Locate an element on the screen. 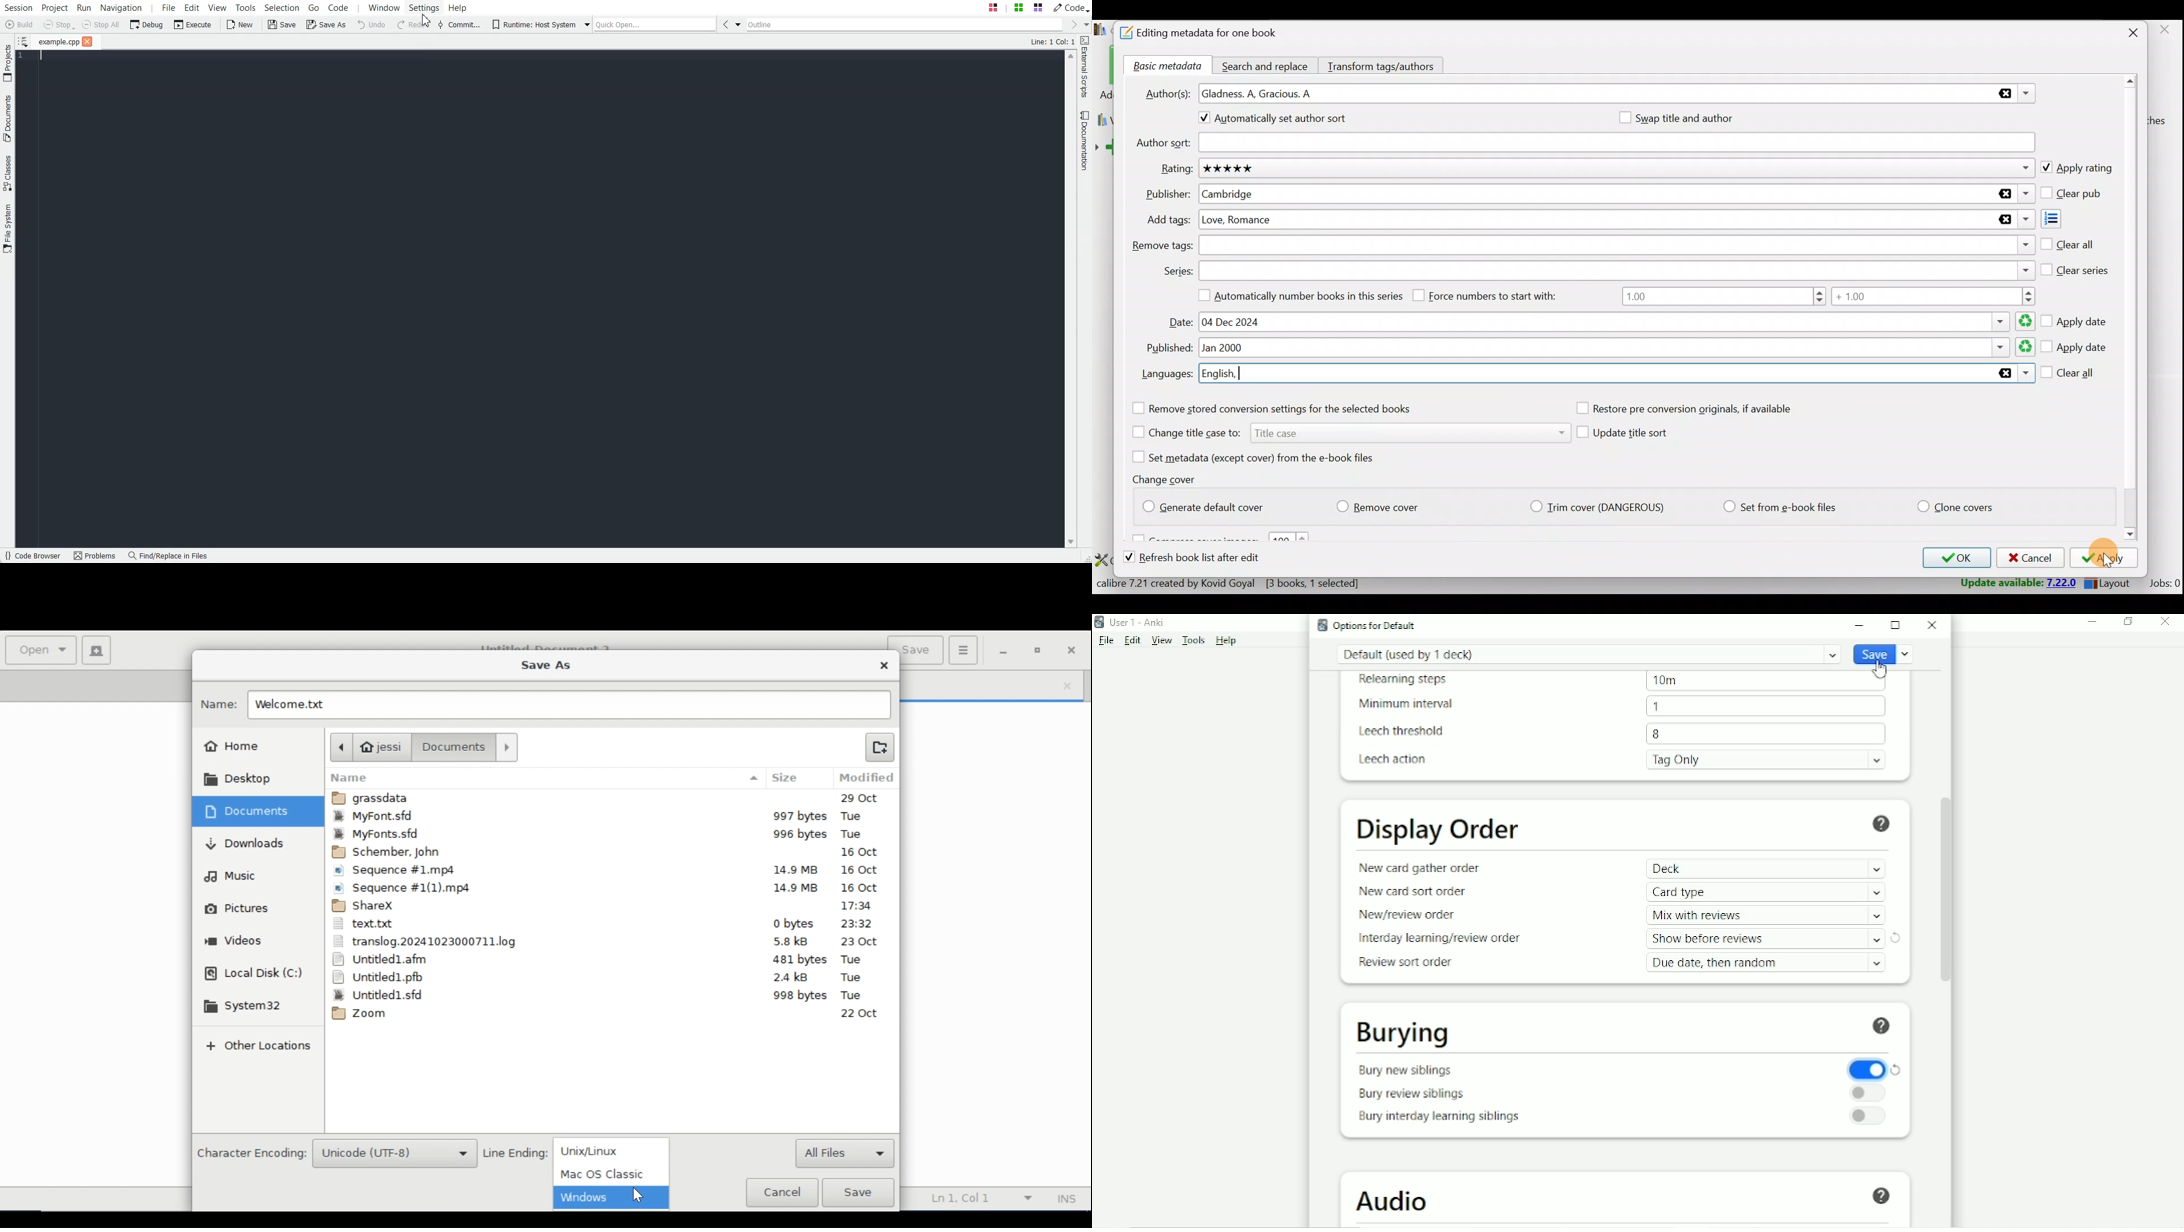  Generate default cover is located at coordinates (1209, 505).